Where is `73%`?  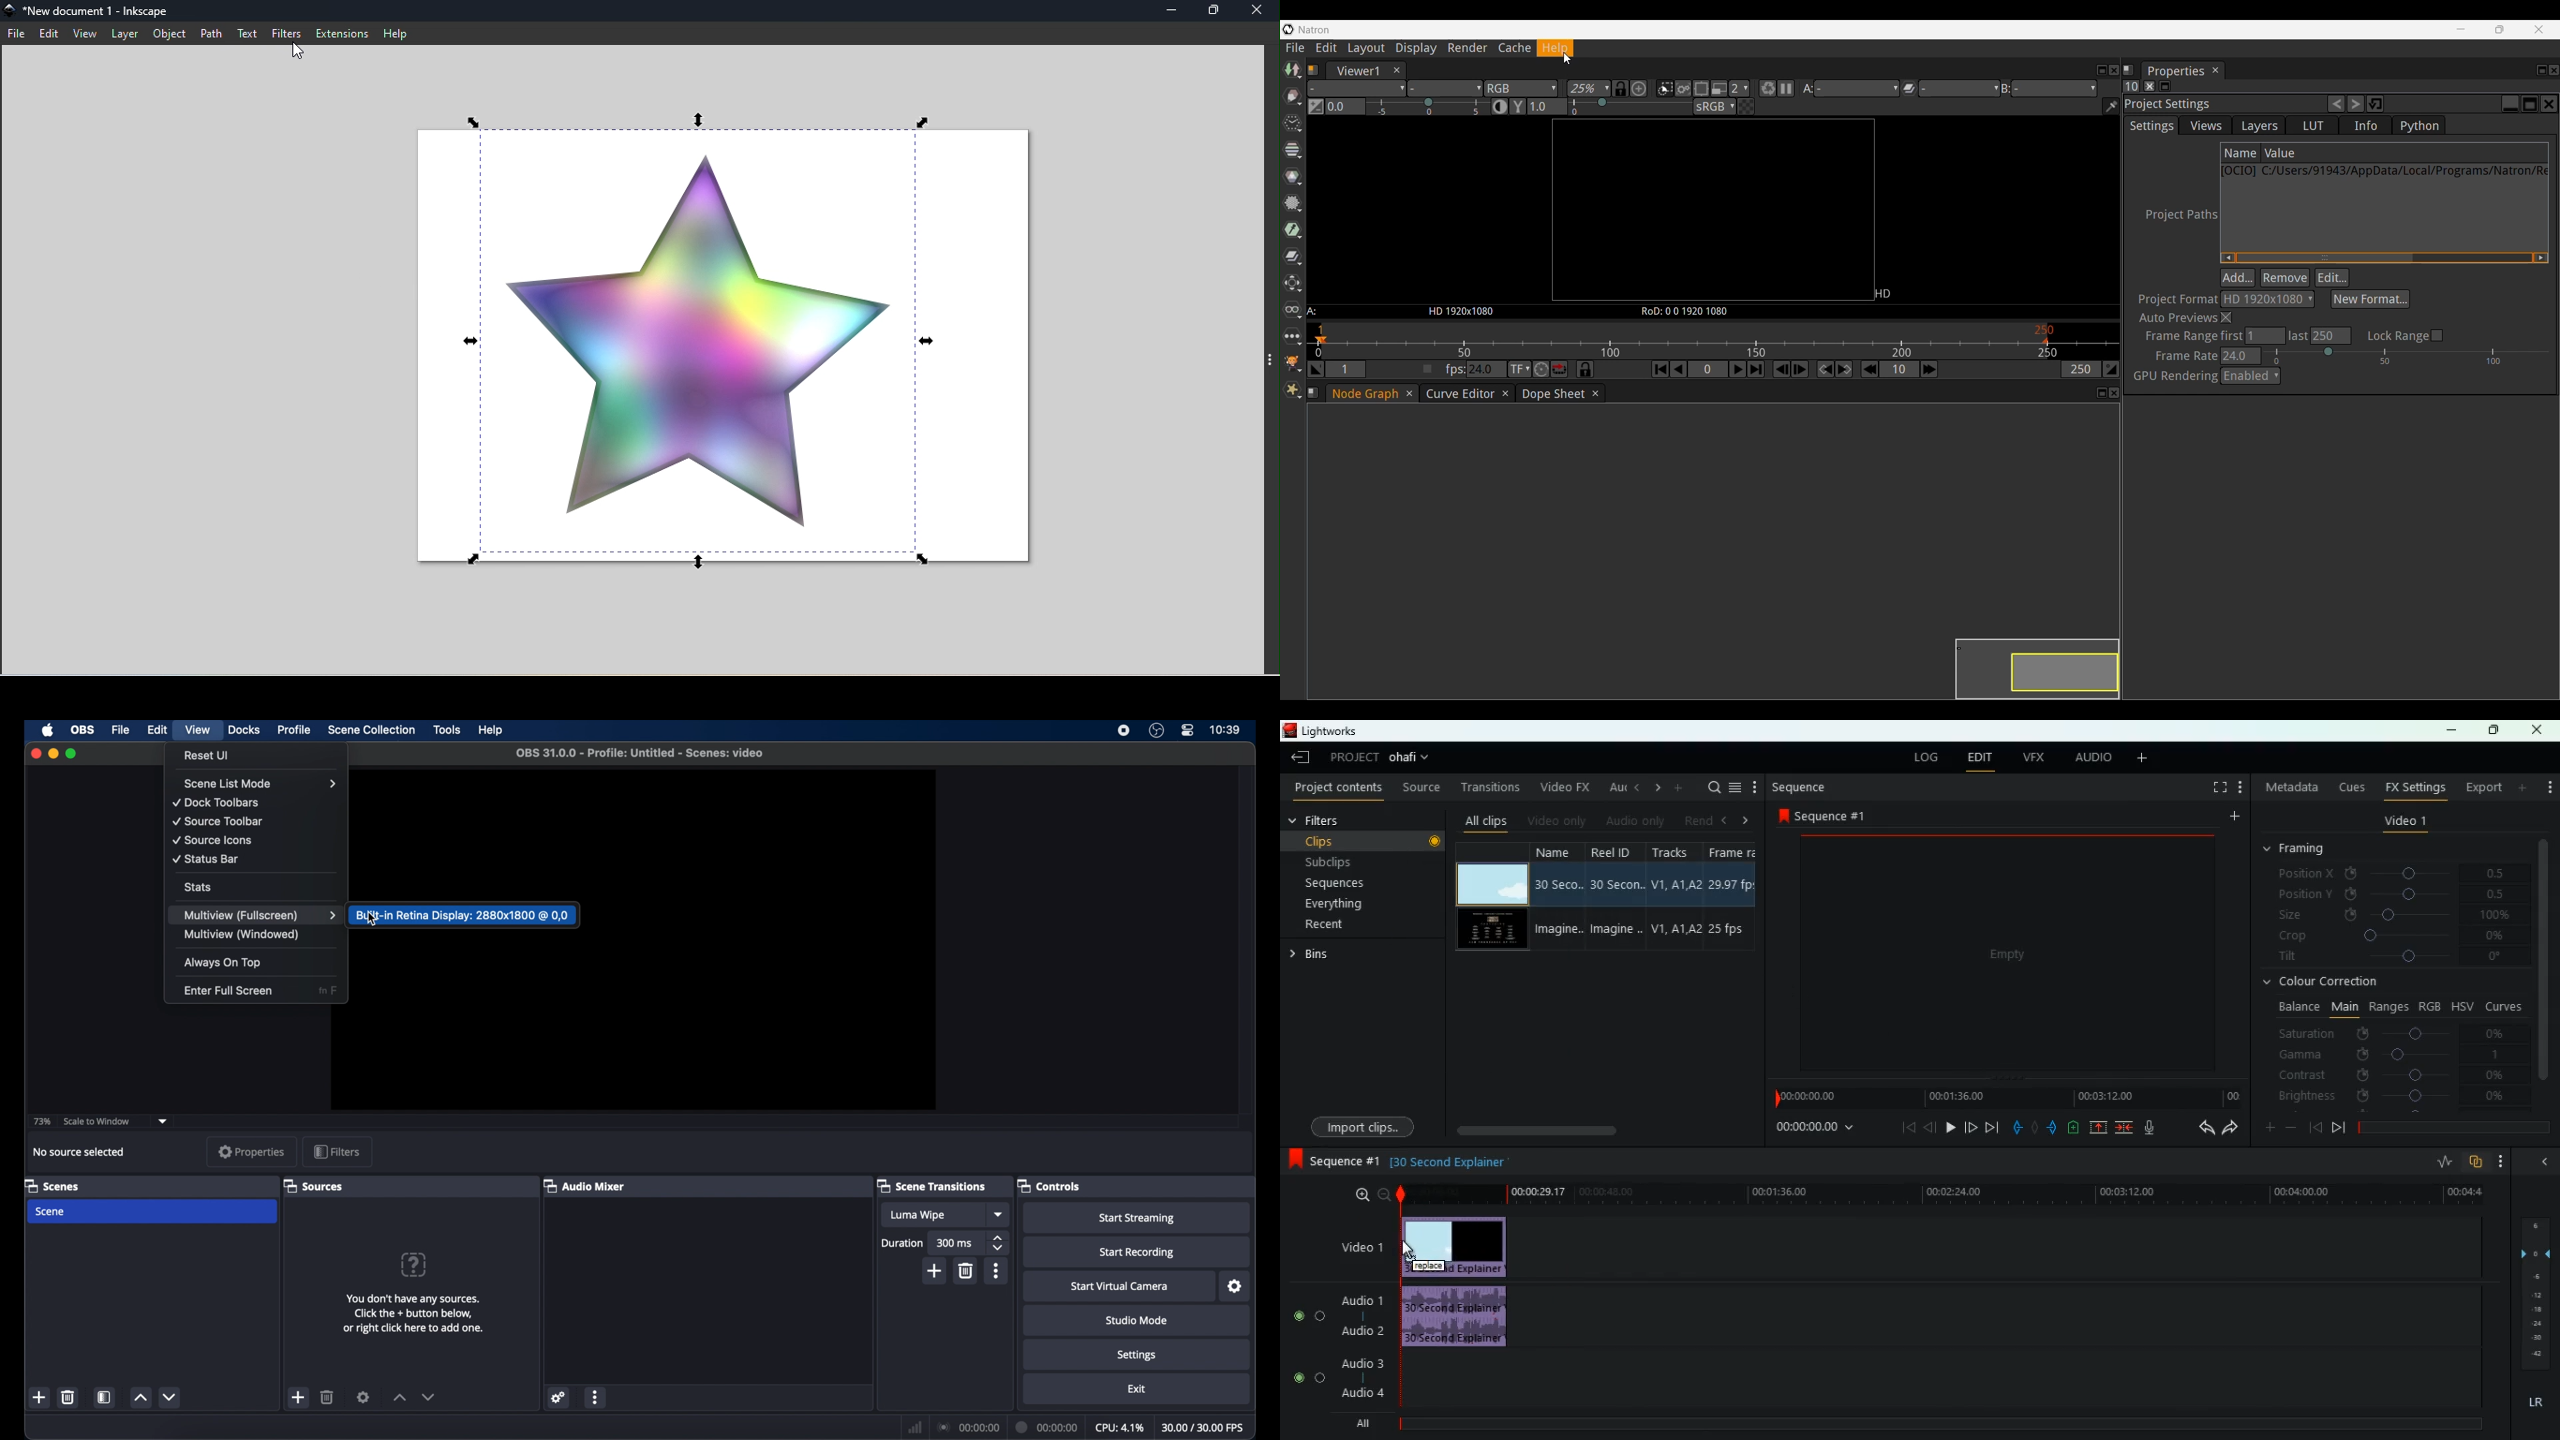
73% is located at coordinates (41, 1121).